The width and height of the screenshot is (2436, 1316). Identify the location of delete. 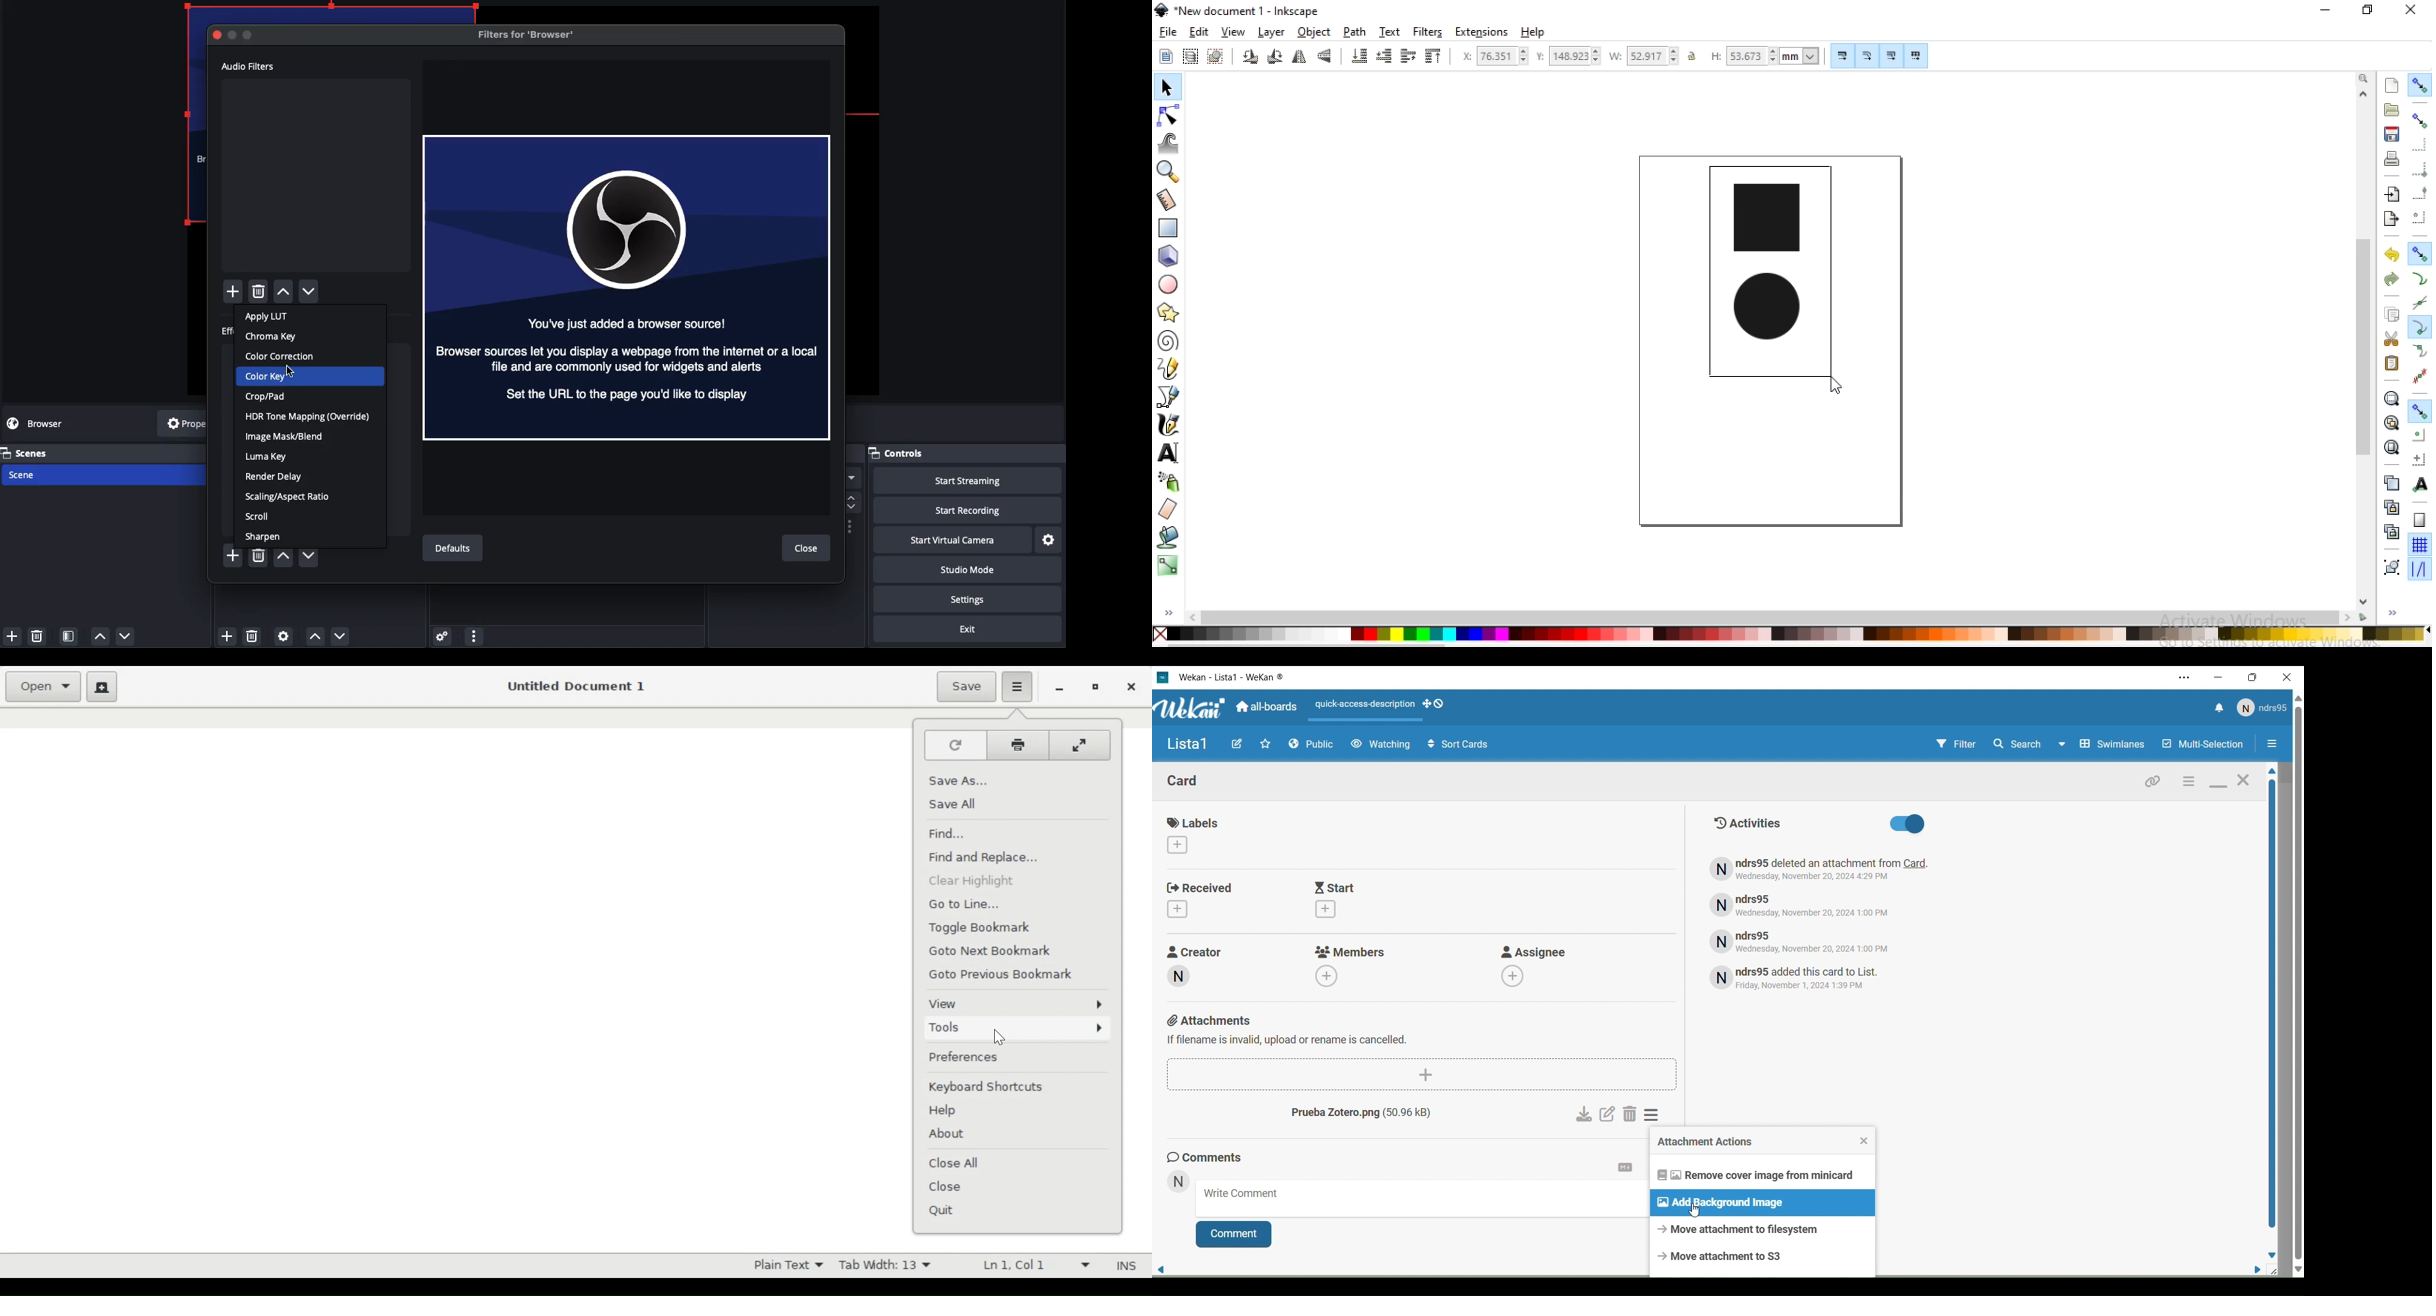
(257, 292).